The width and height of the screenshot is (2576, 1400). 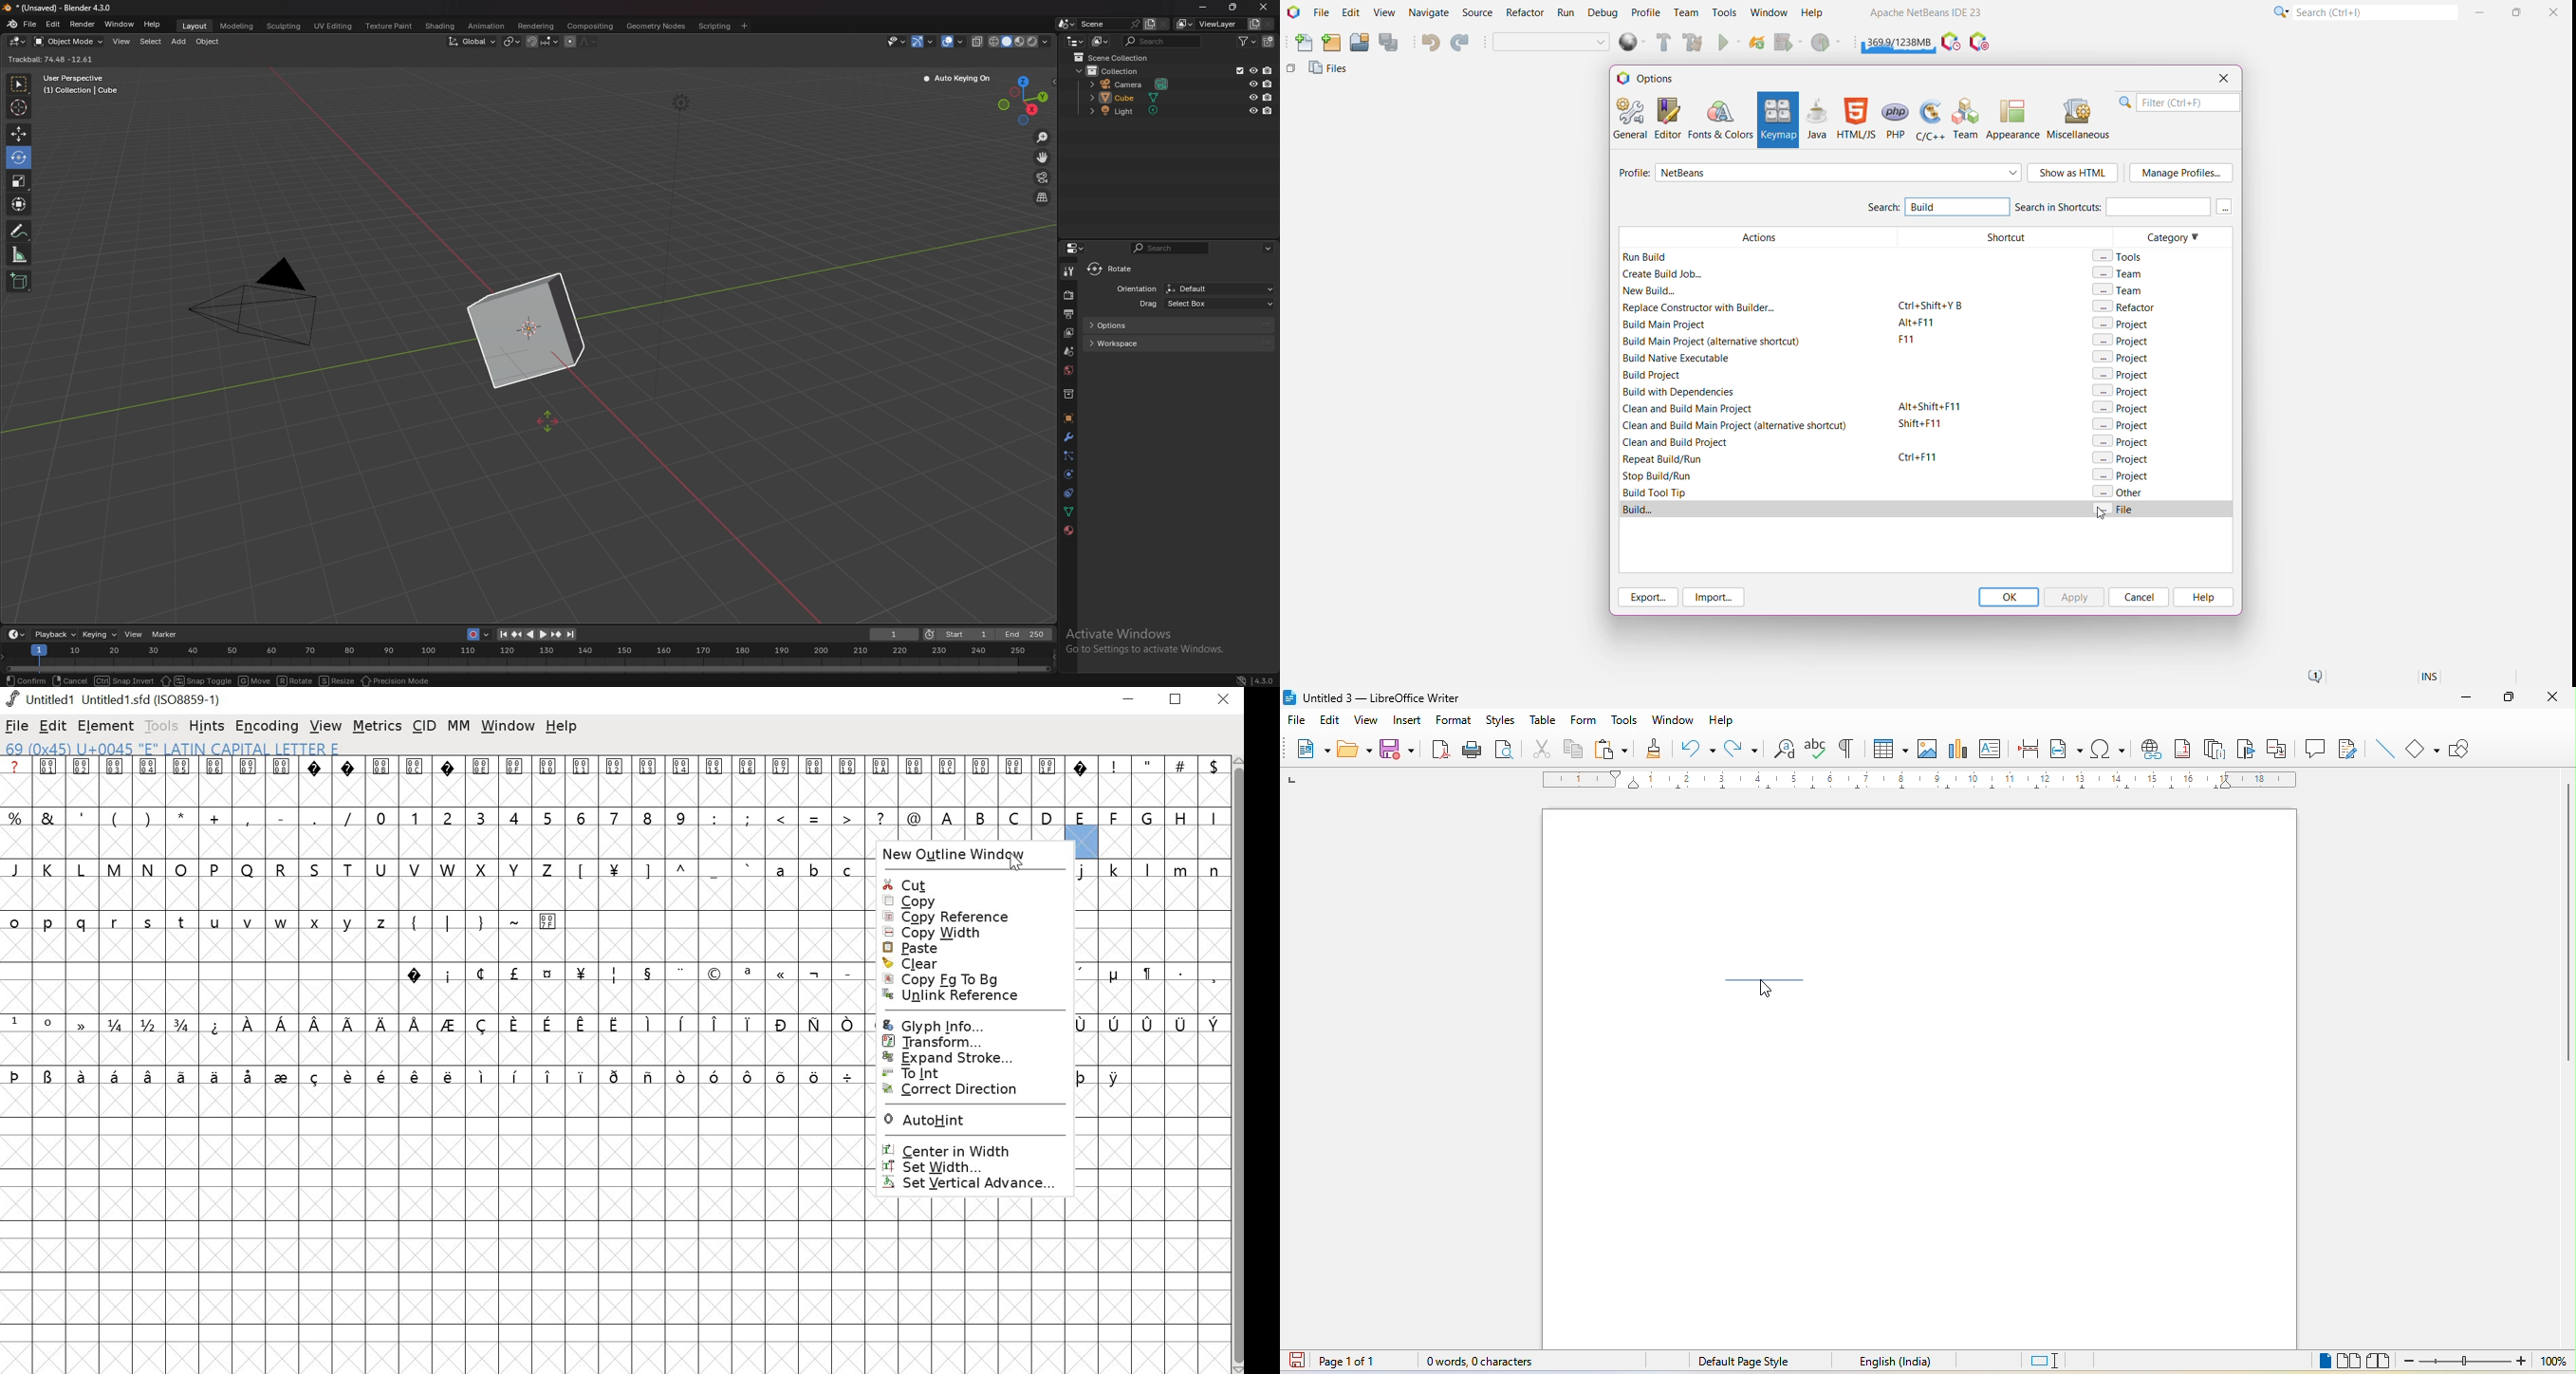 I want to click on tools, so click(x=162, y=726).